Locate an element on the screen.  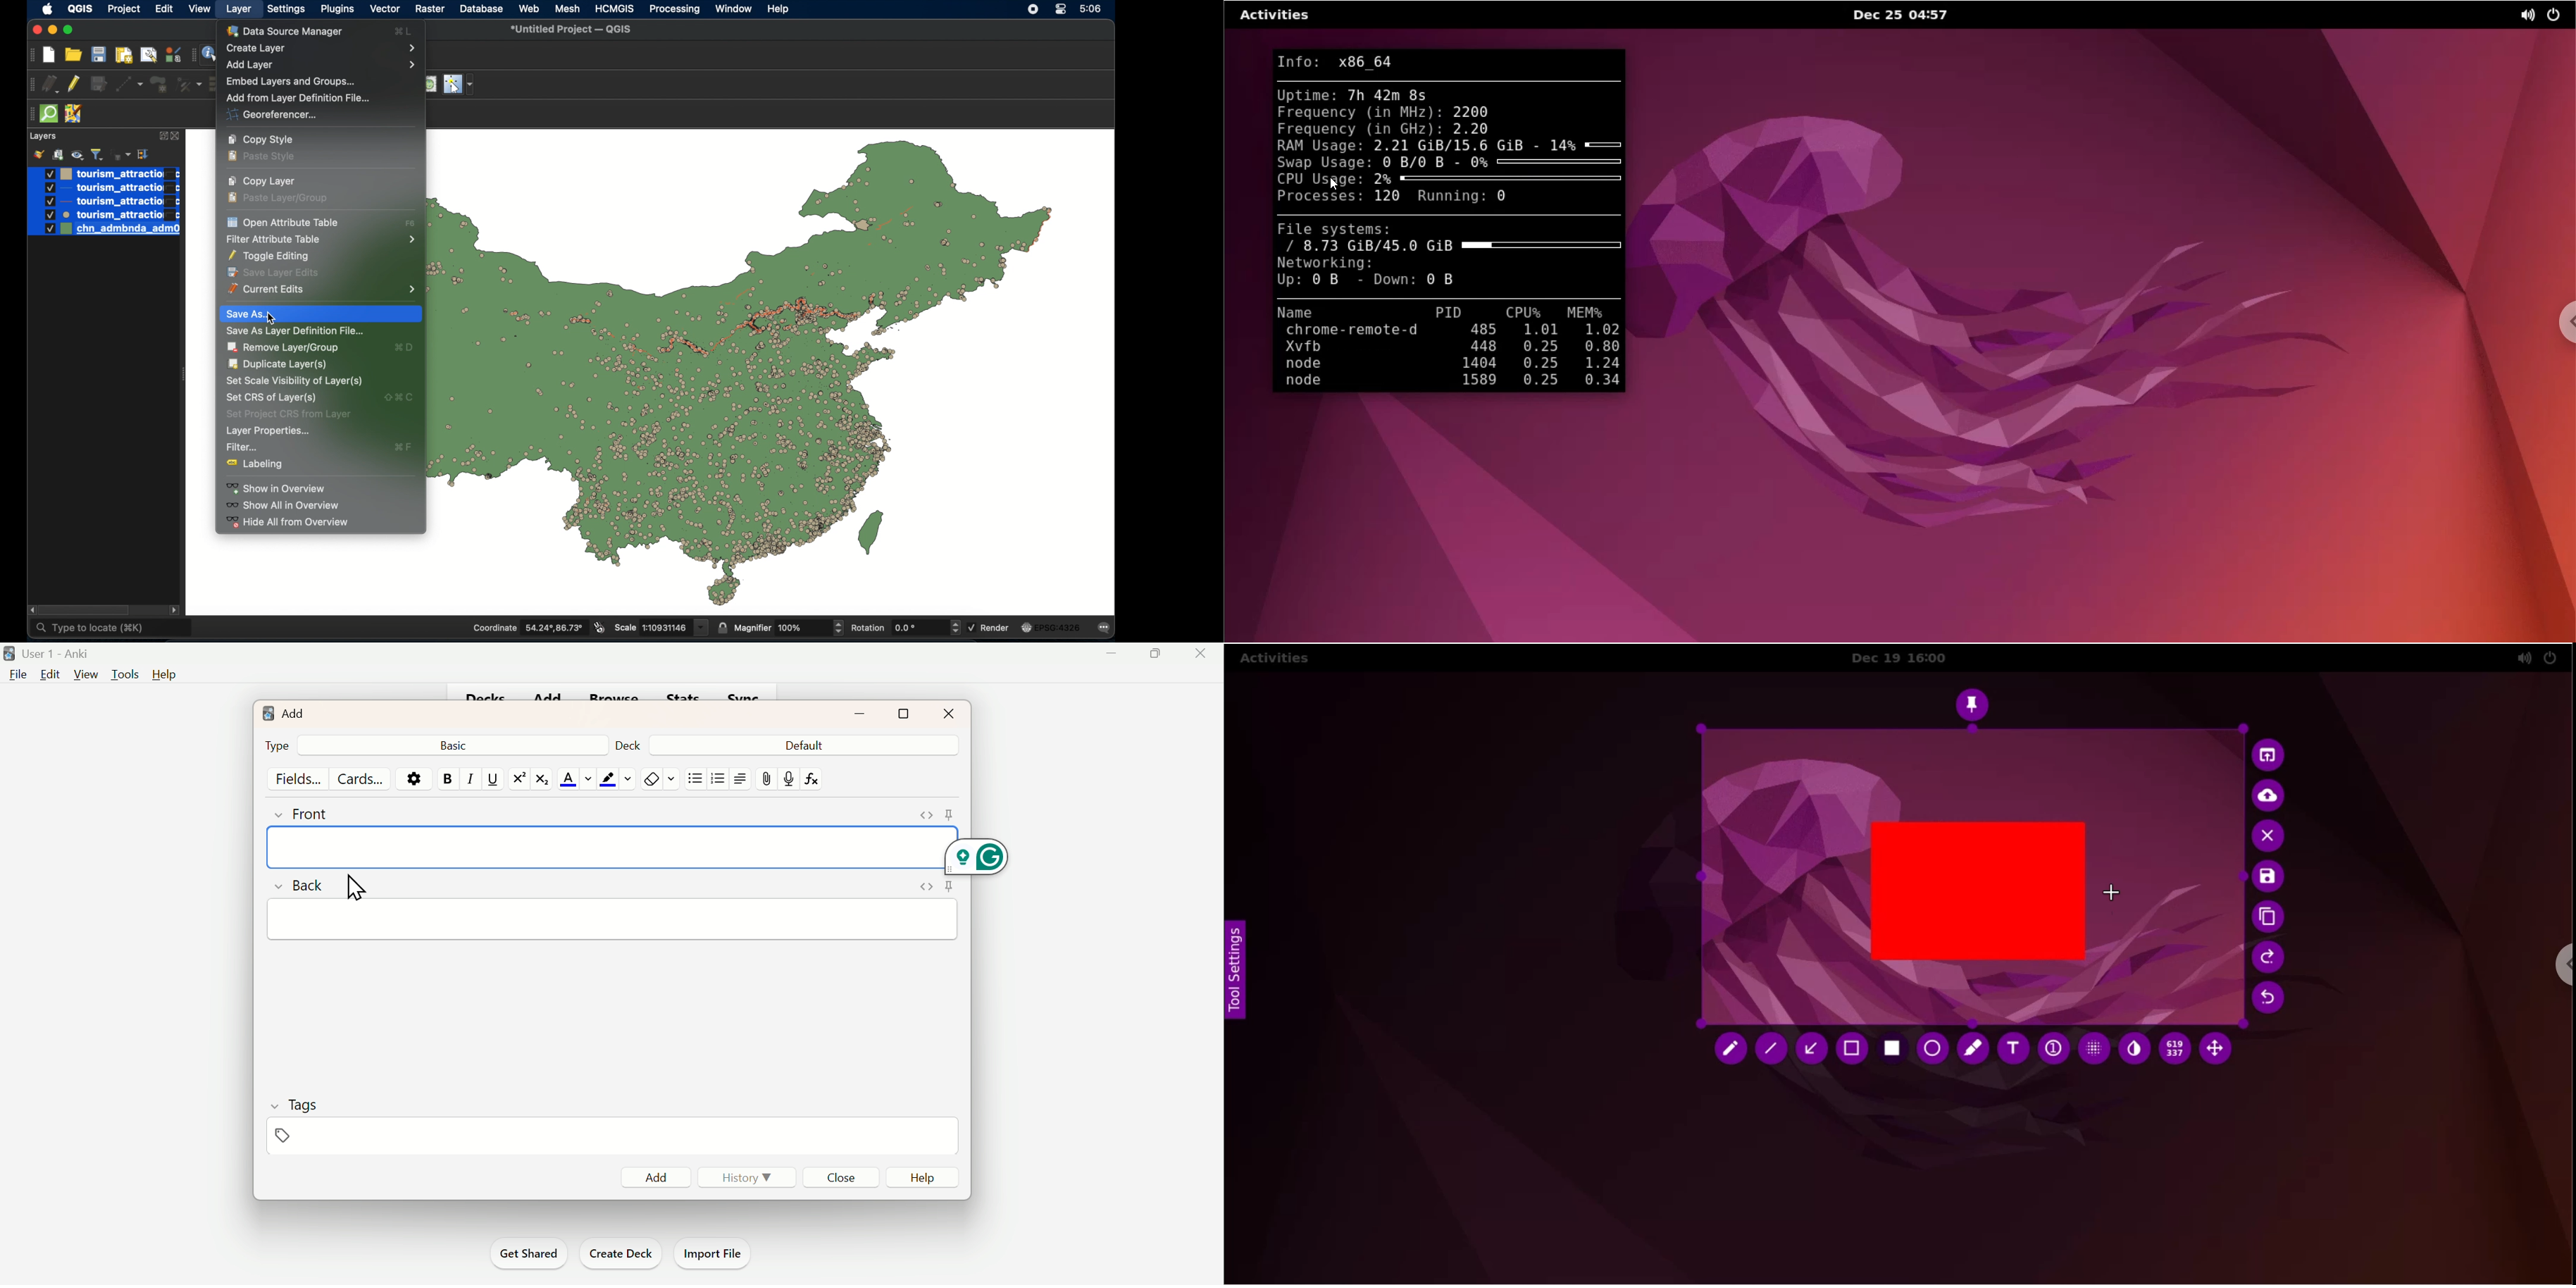
Close is located at coordinates (1201, 653).